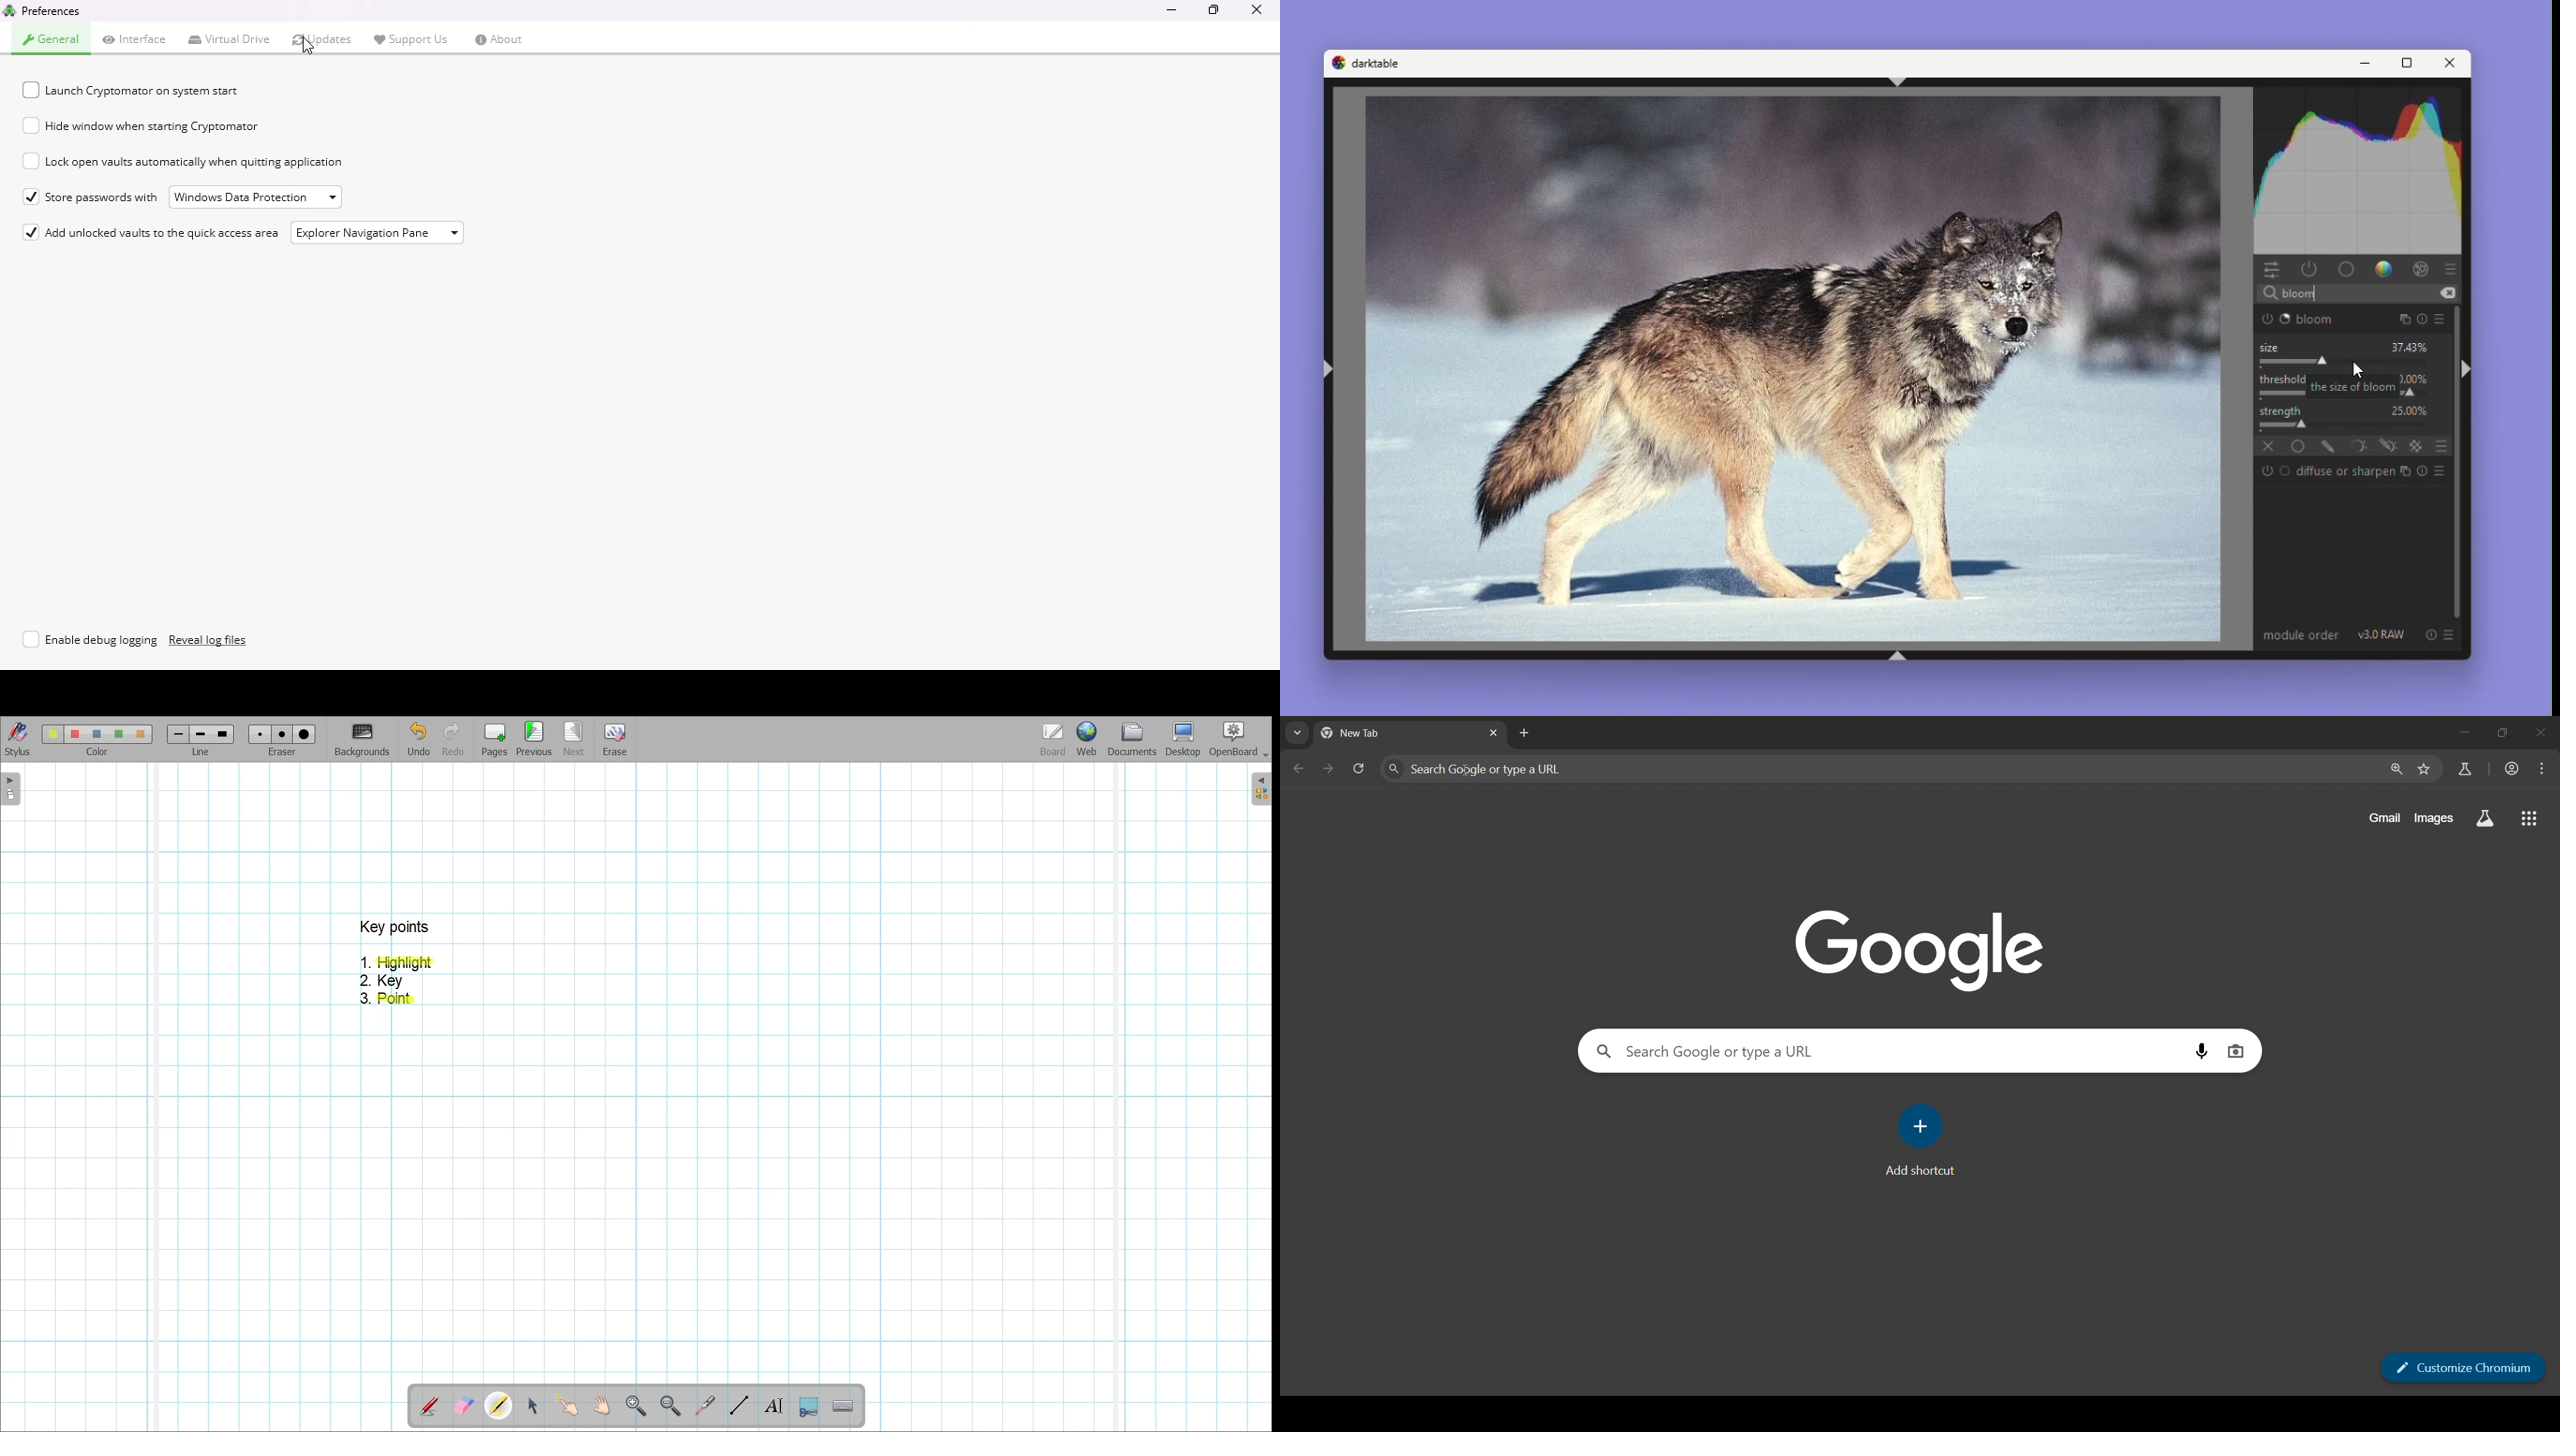 The height and width of the screenshot is (1456, 2576). I want to click on Reset, so click(2424, 318).